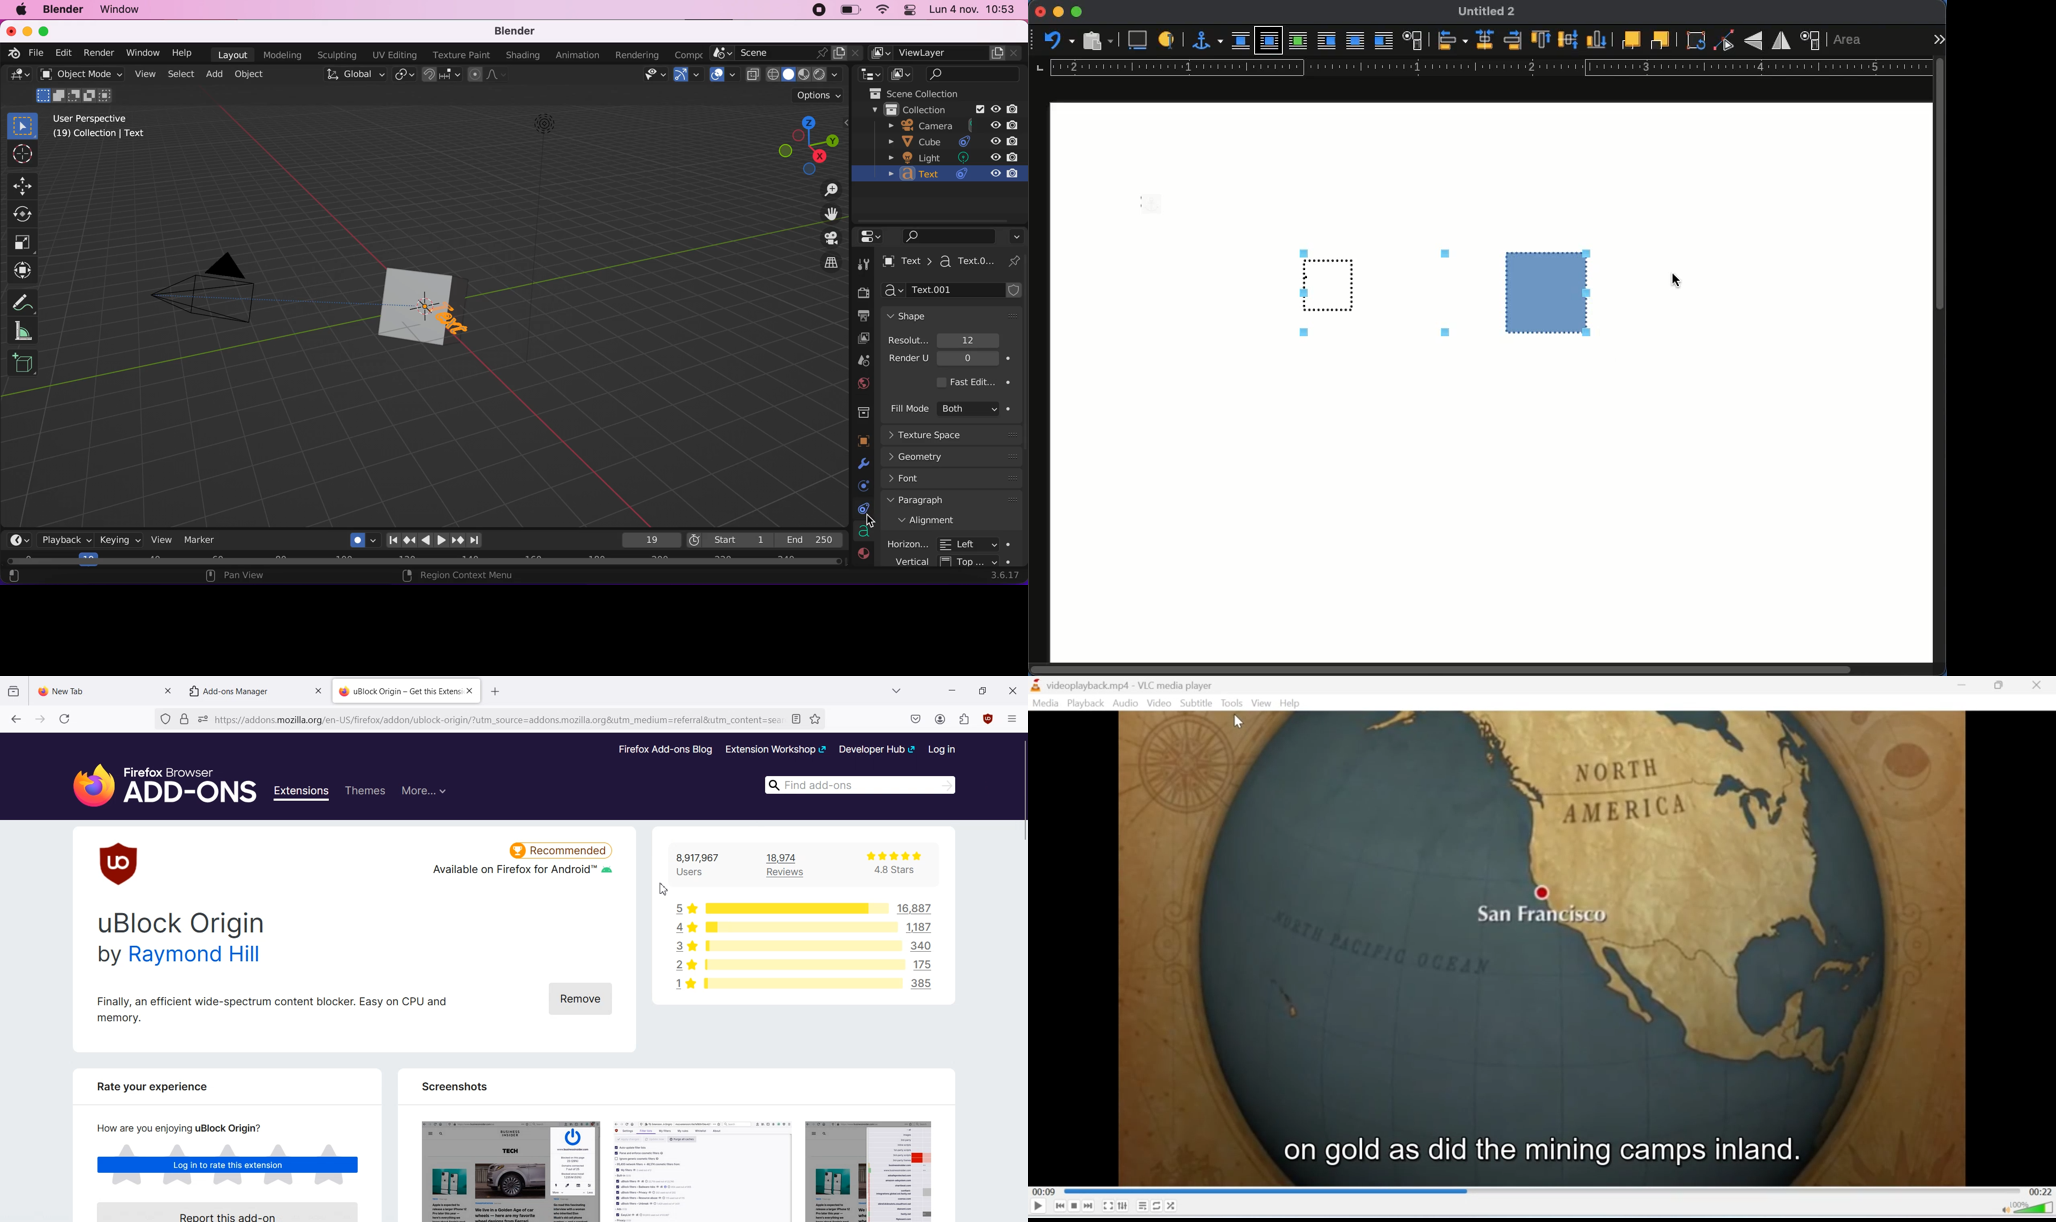 The height and width of the screenshot is (1232, 2072). I want to click on Refresh, so click(65, 719).